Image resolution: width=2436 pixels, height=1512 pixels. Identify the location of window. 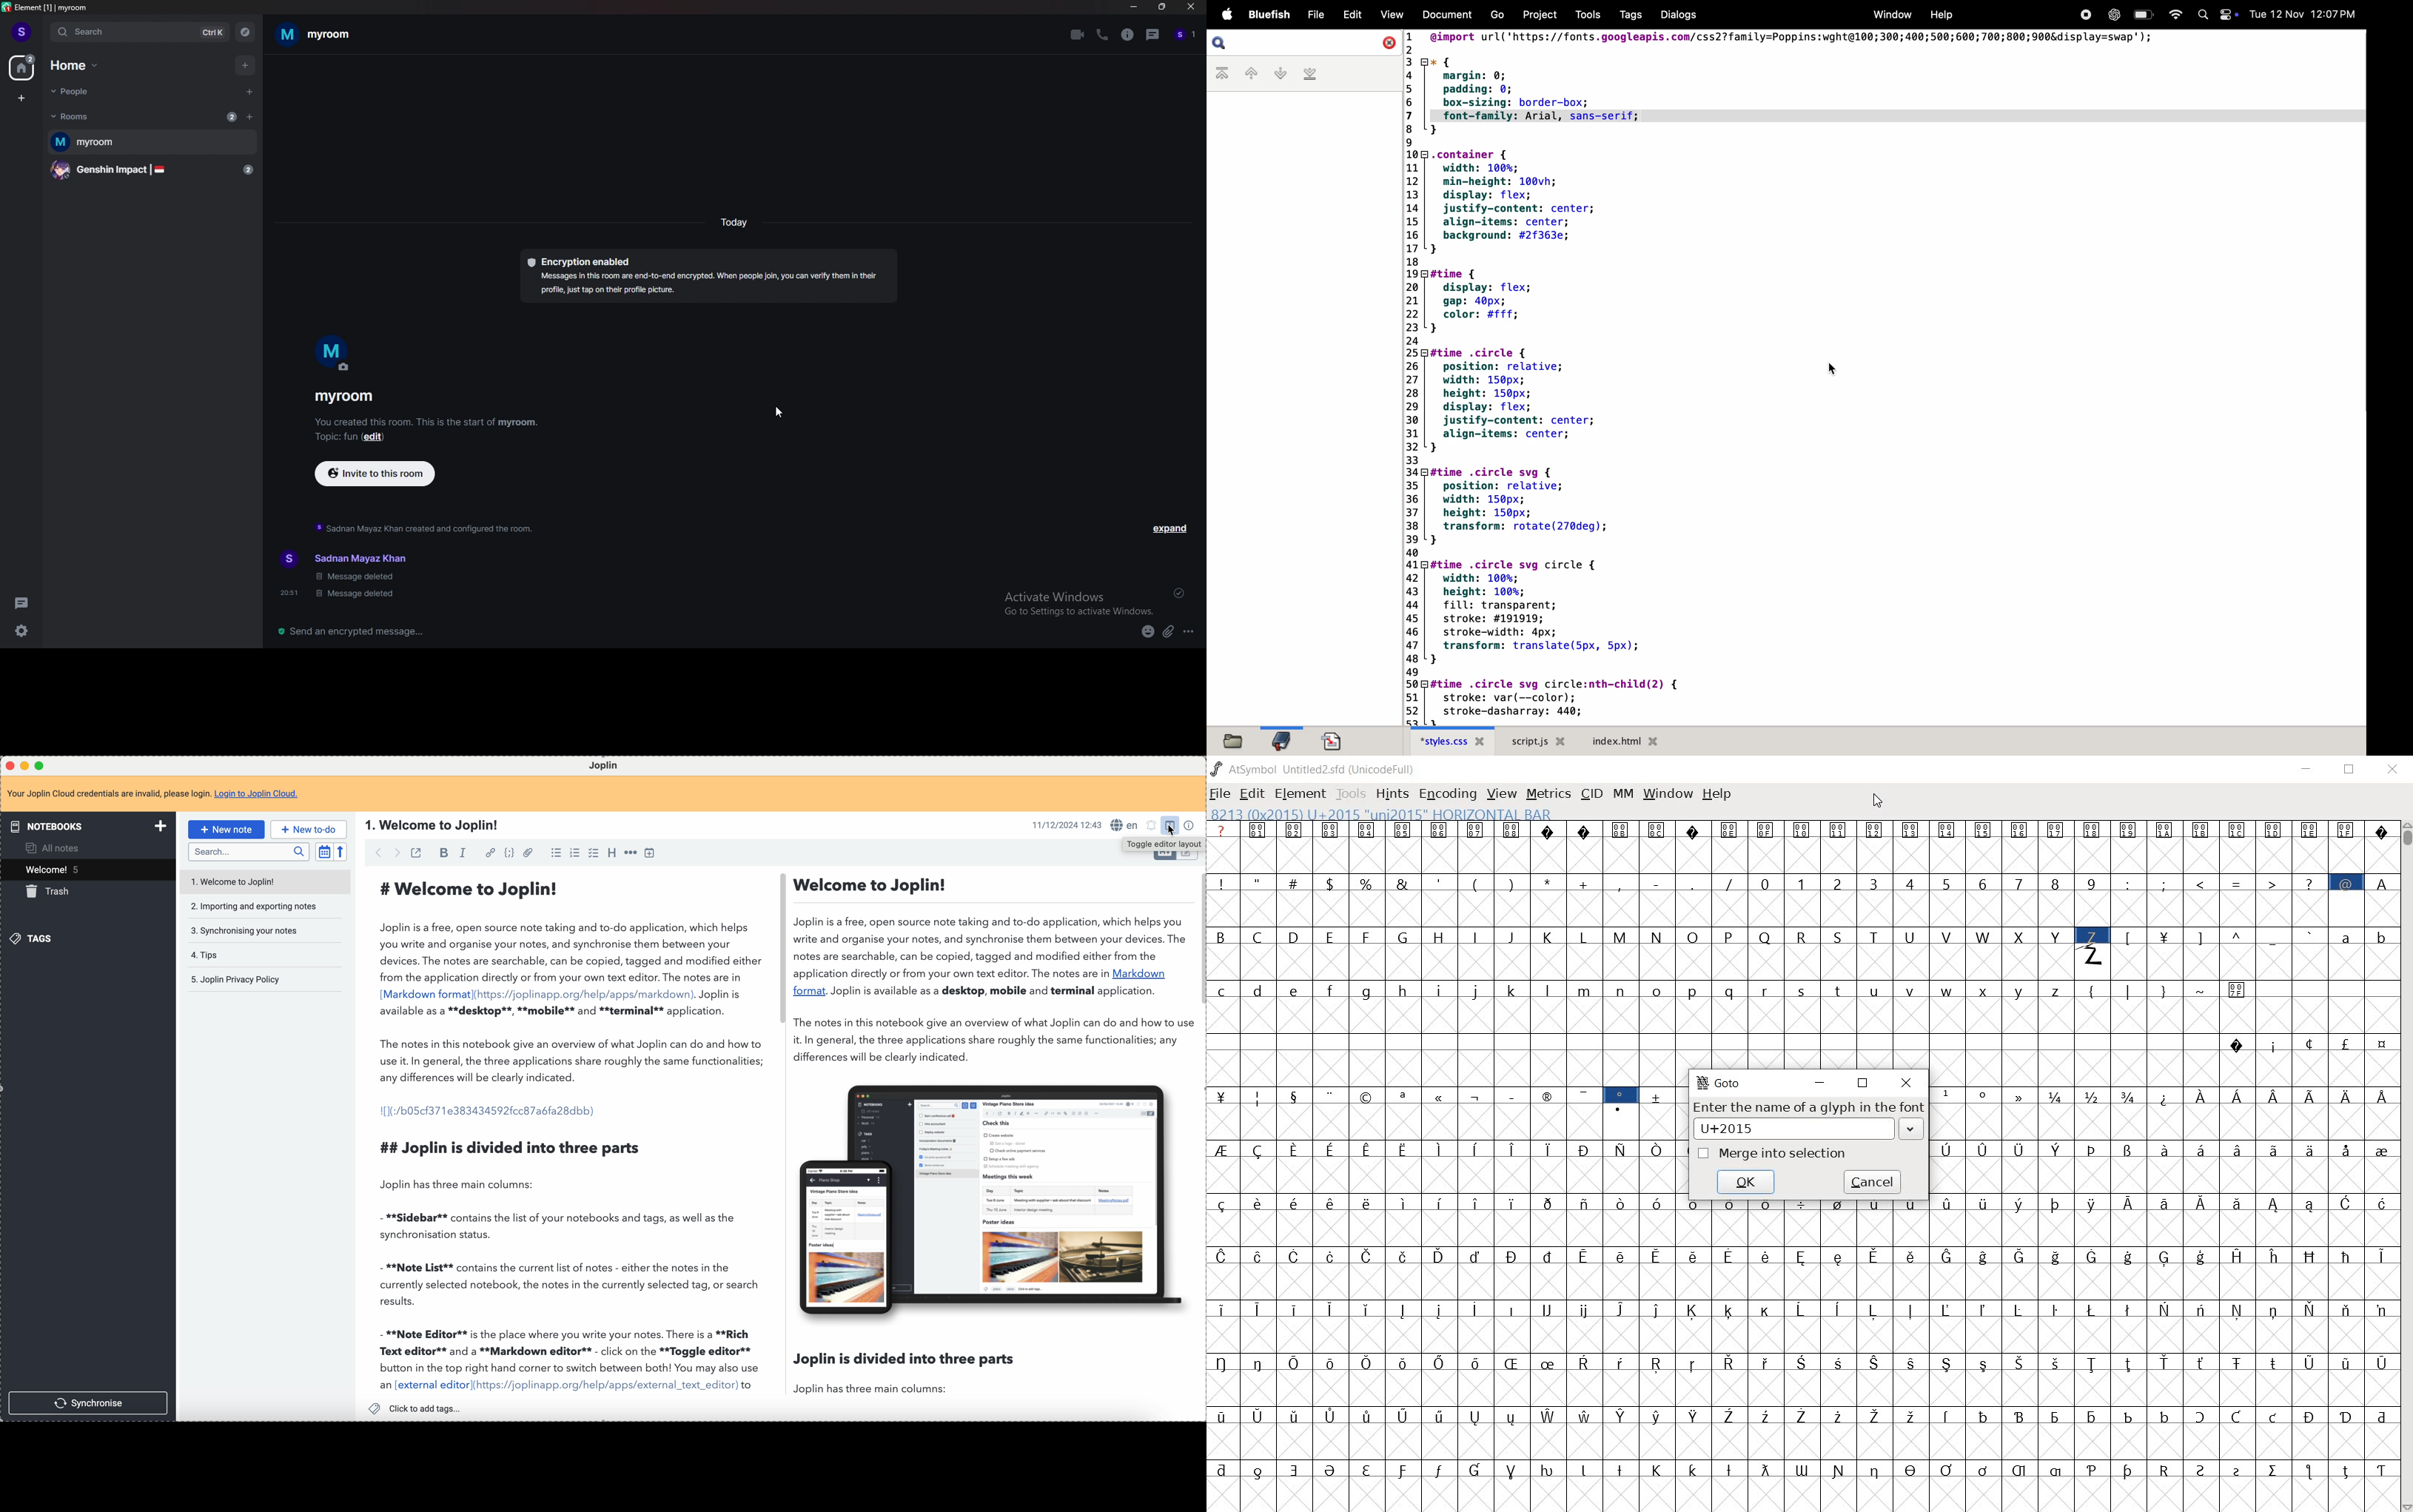
(1891, 14).